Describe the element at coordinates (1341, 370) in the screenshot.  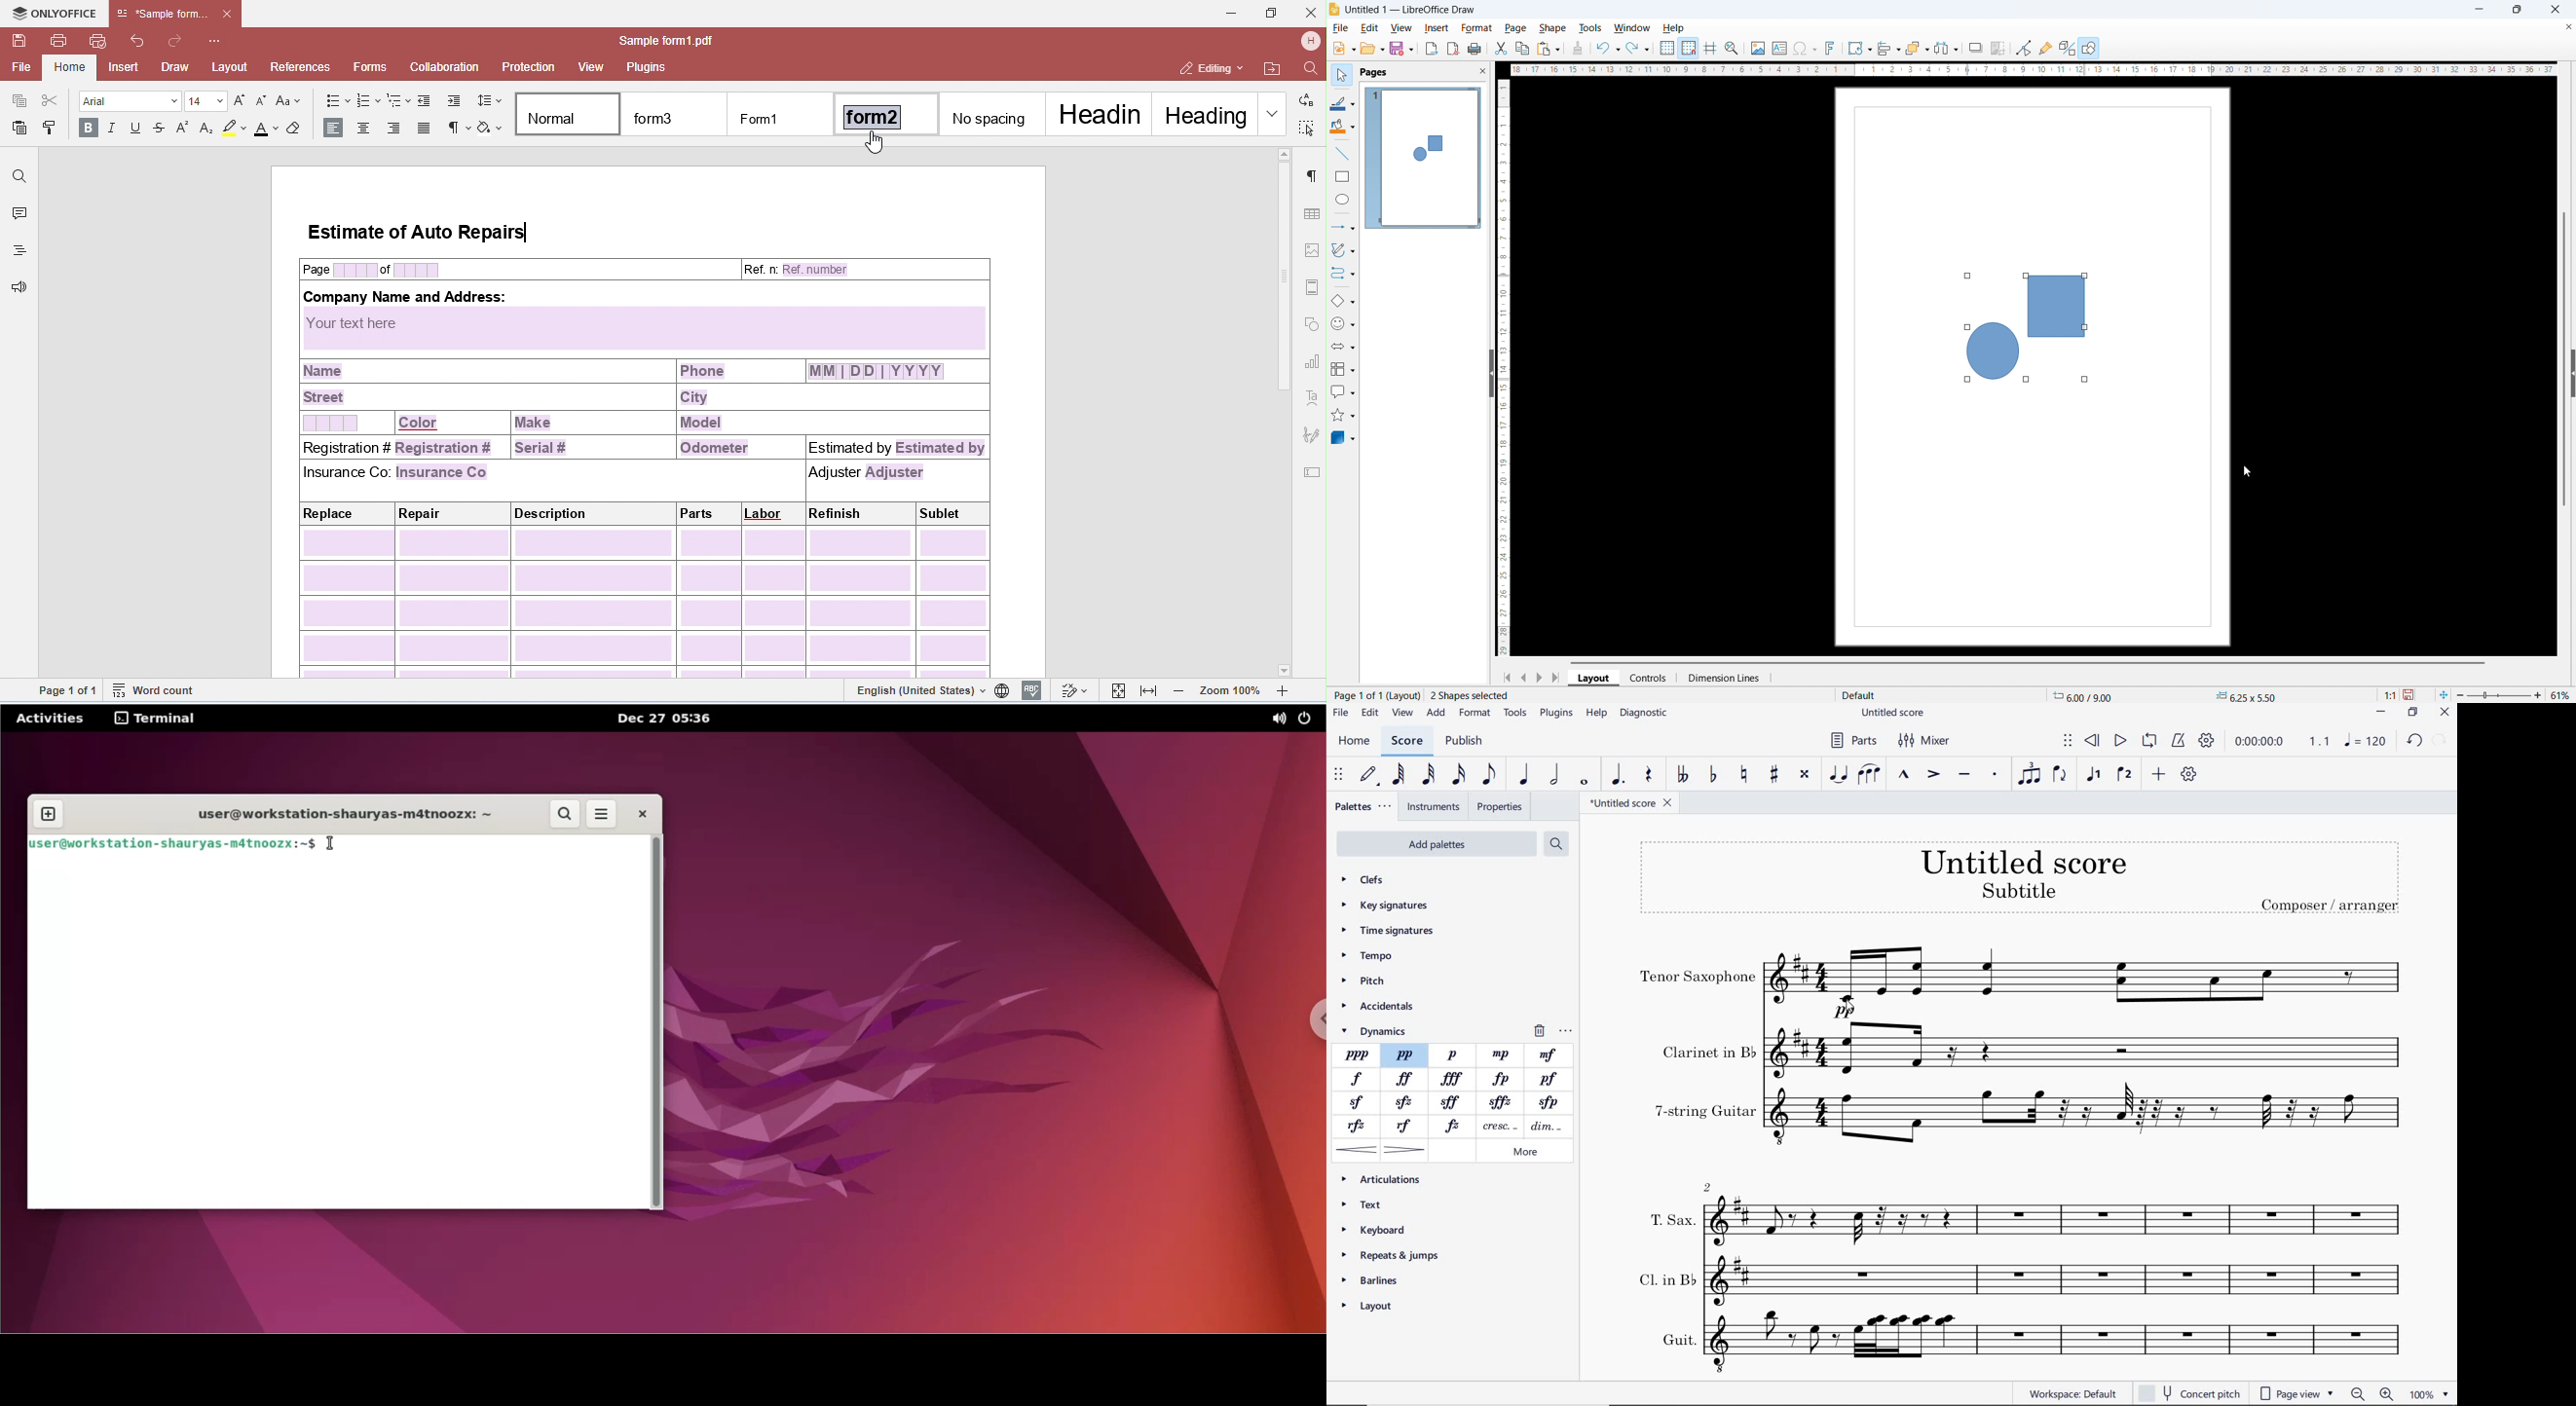
I see `flowchart` at that location.